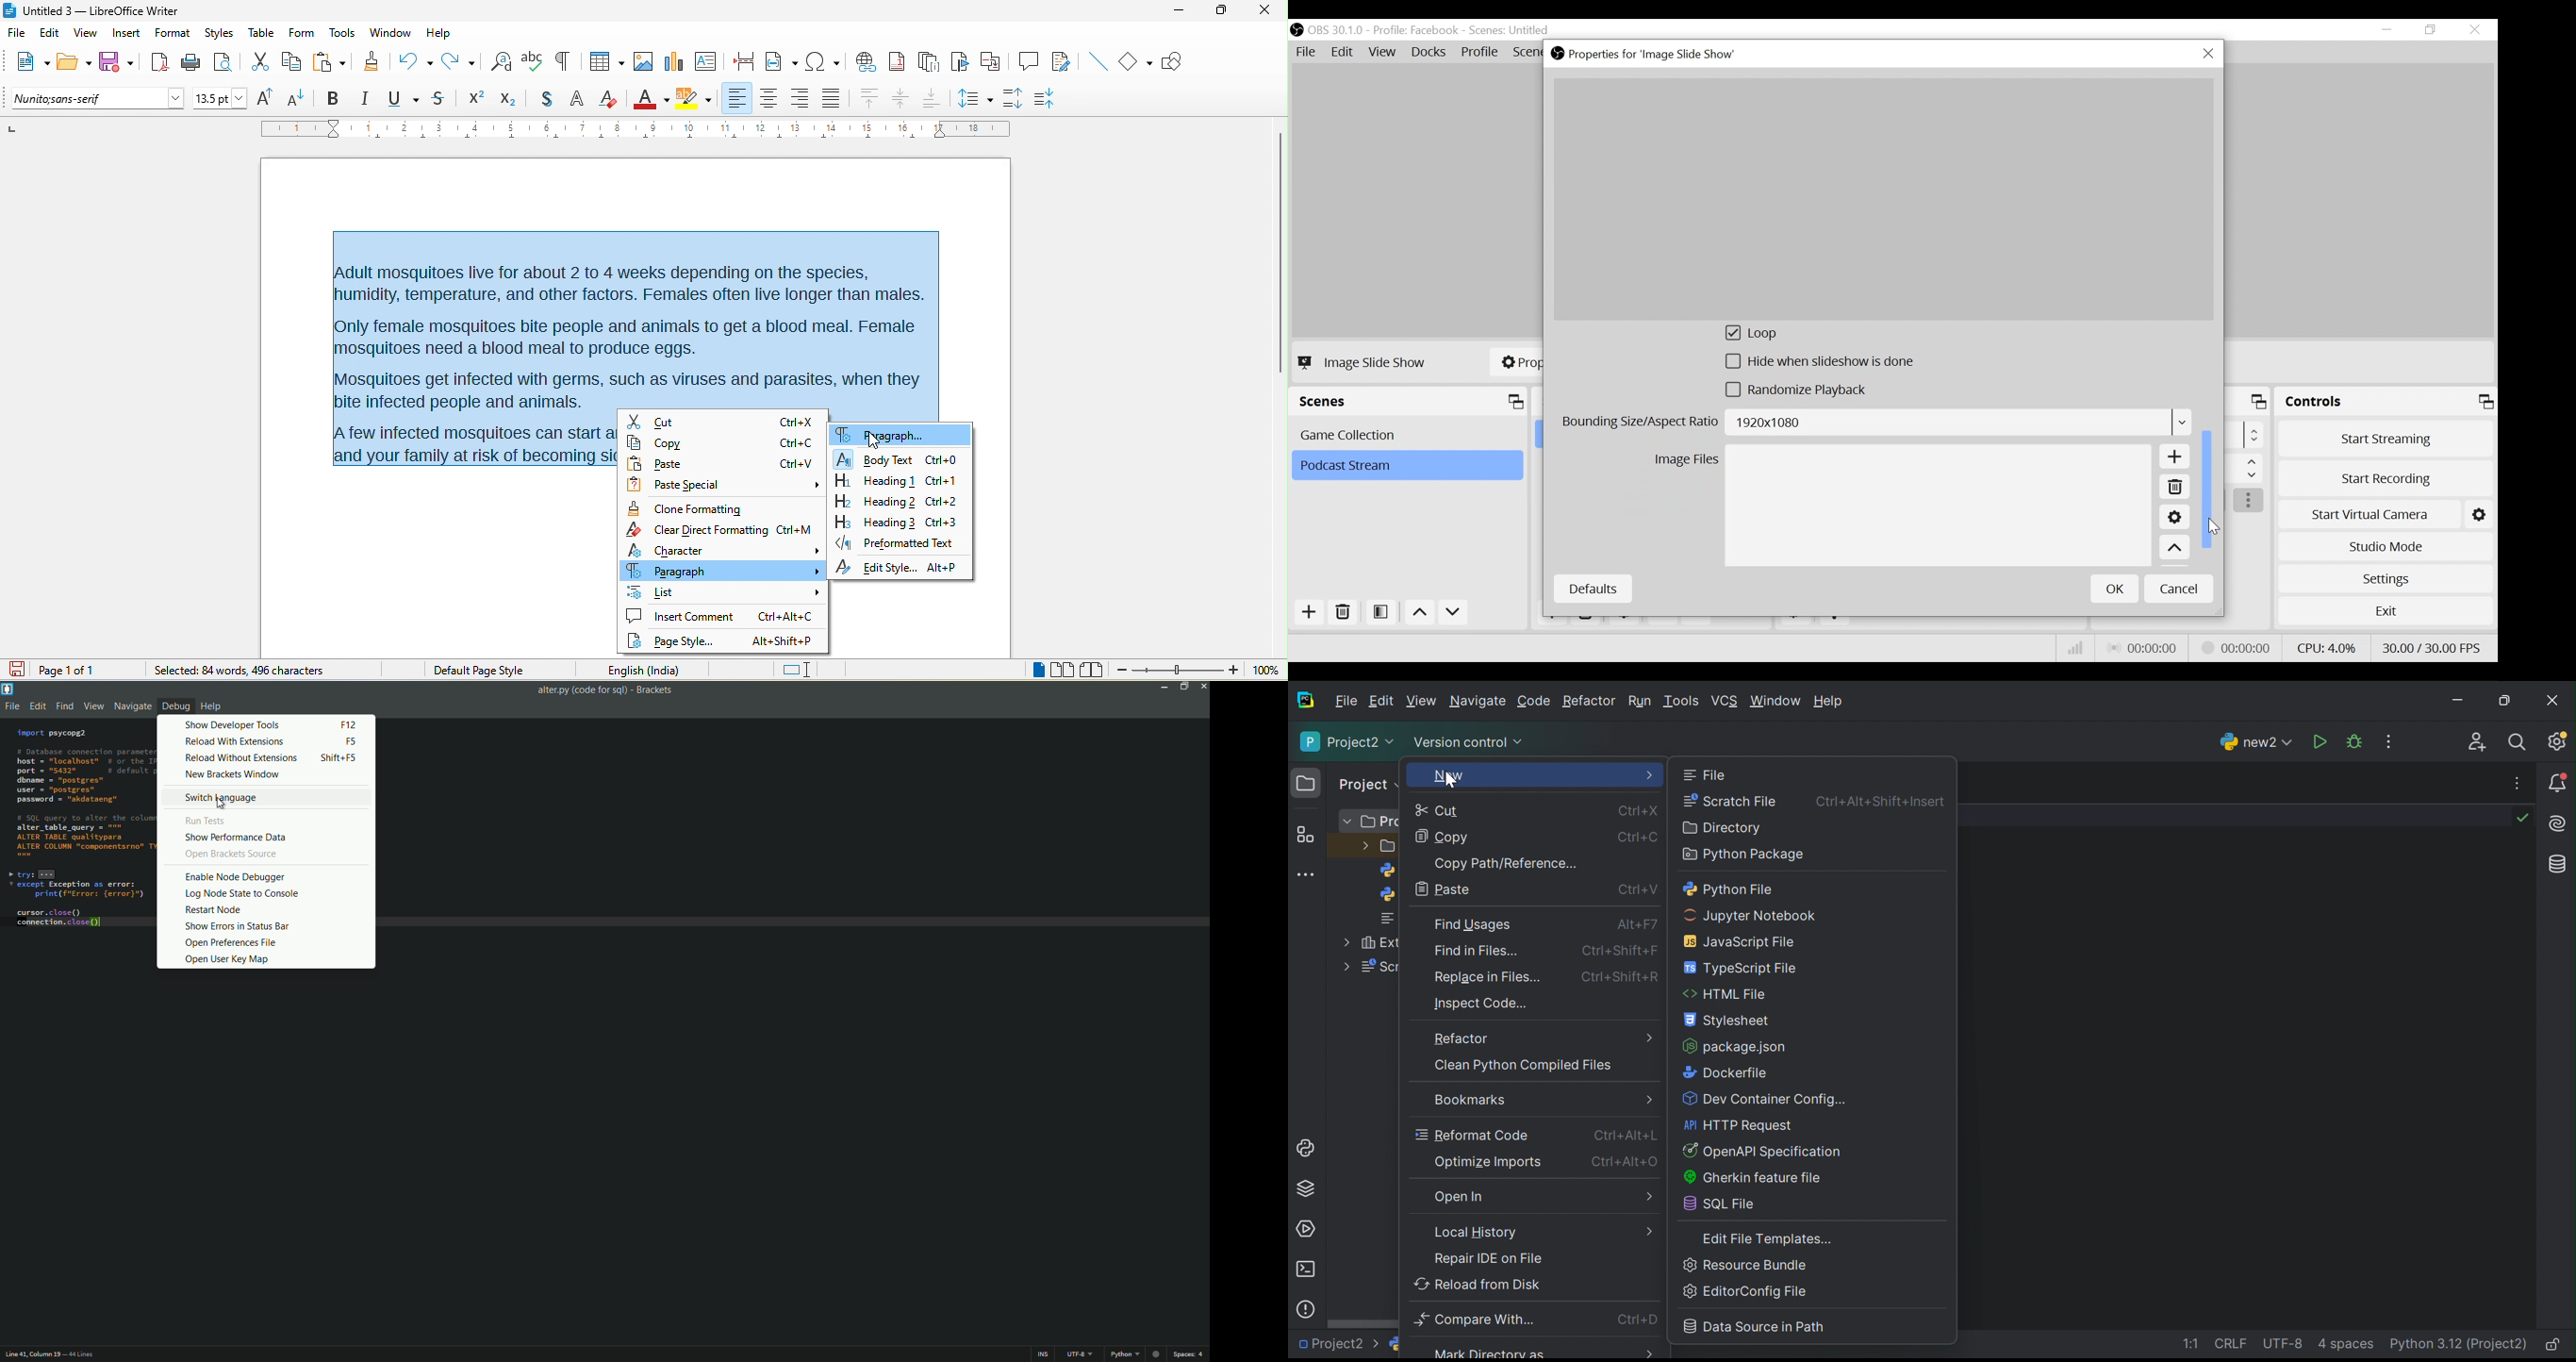 This screenshot has height=1372, width=2576. I want to click on redo, so click(463, 60).